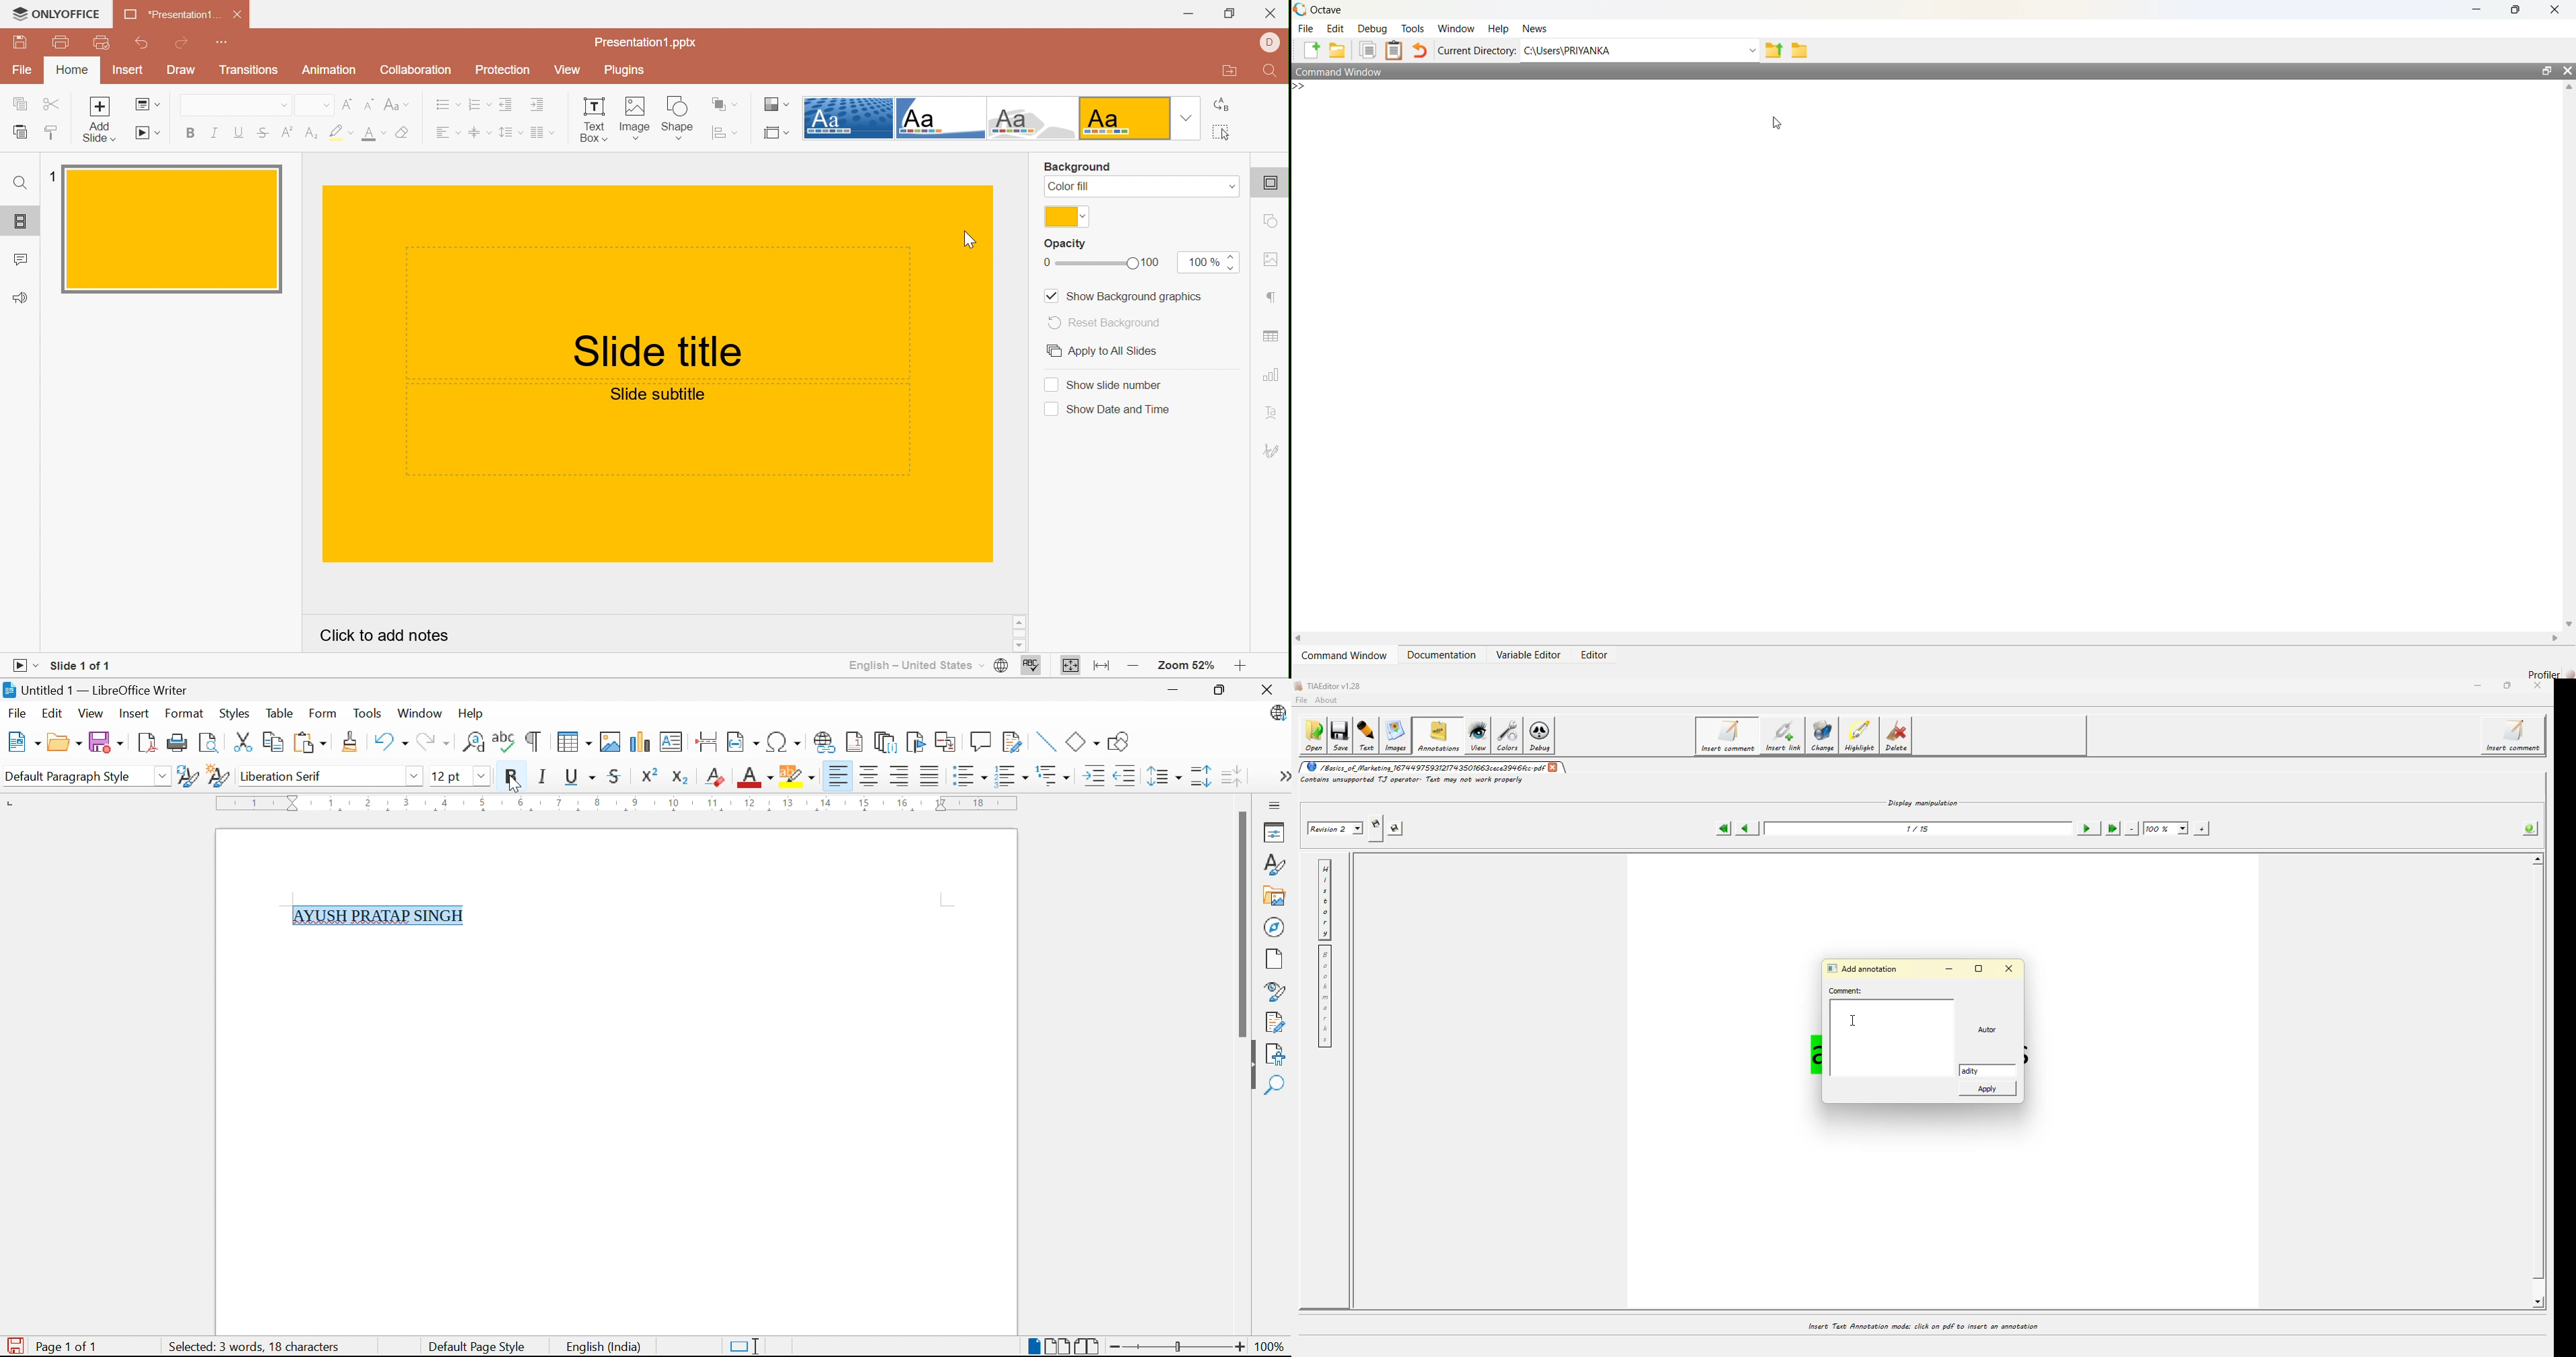 The image size is (2576, 1372). Describe the element at coordinates (678, 116) in the screenshot. I see `Shape` at that location.